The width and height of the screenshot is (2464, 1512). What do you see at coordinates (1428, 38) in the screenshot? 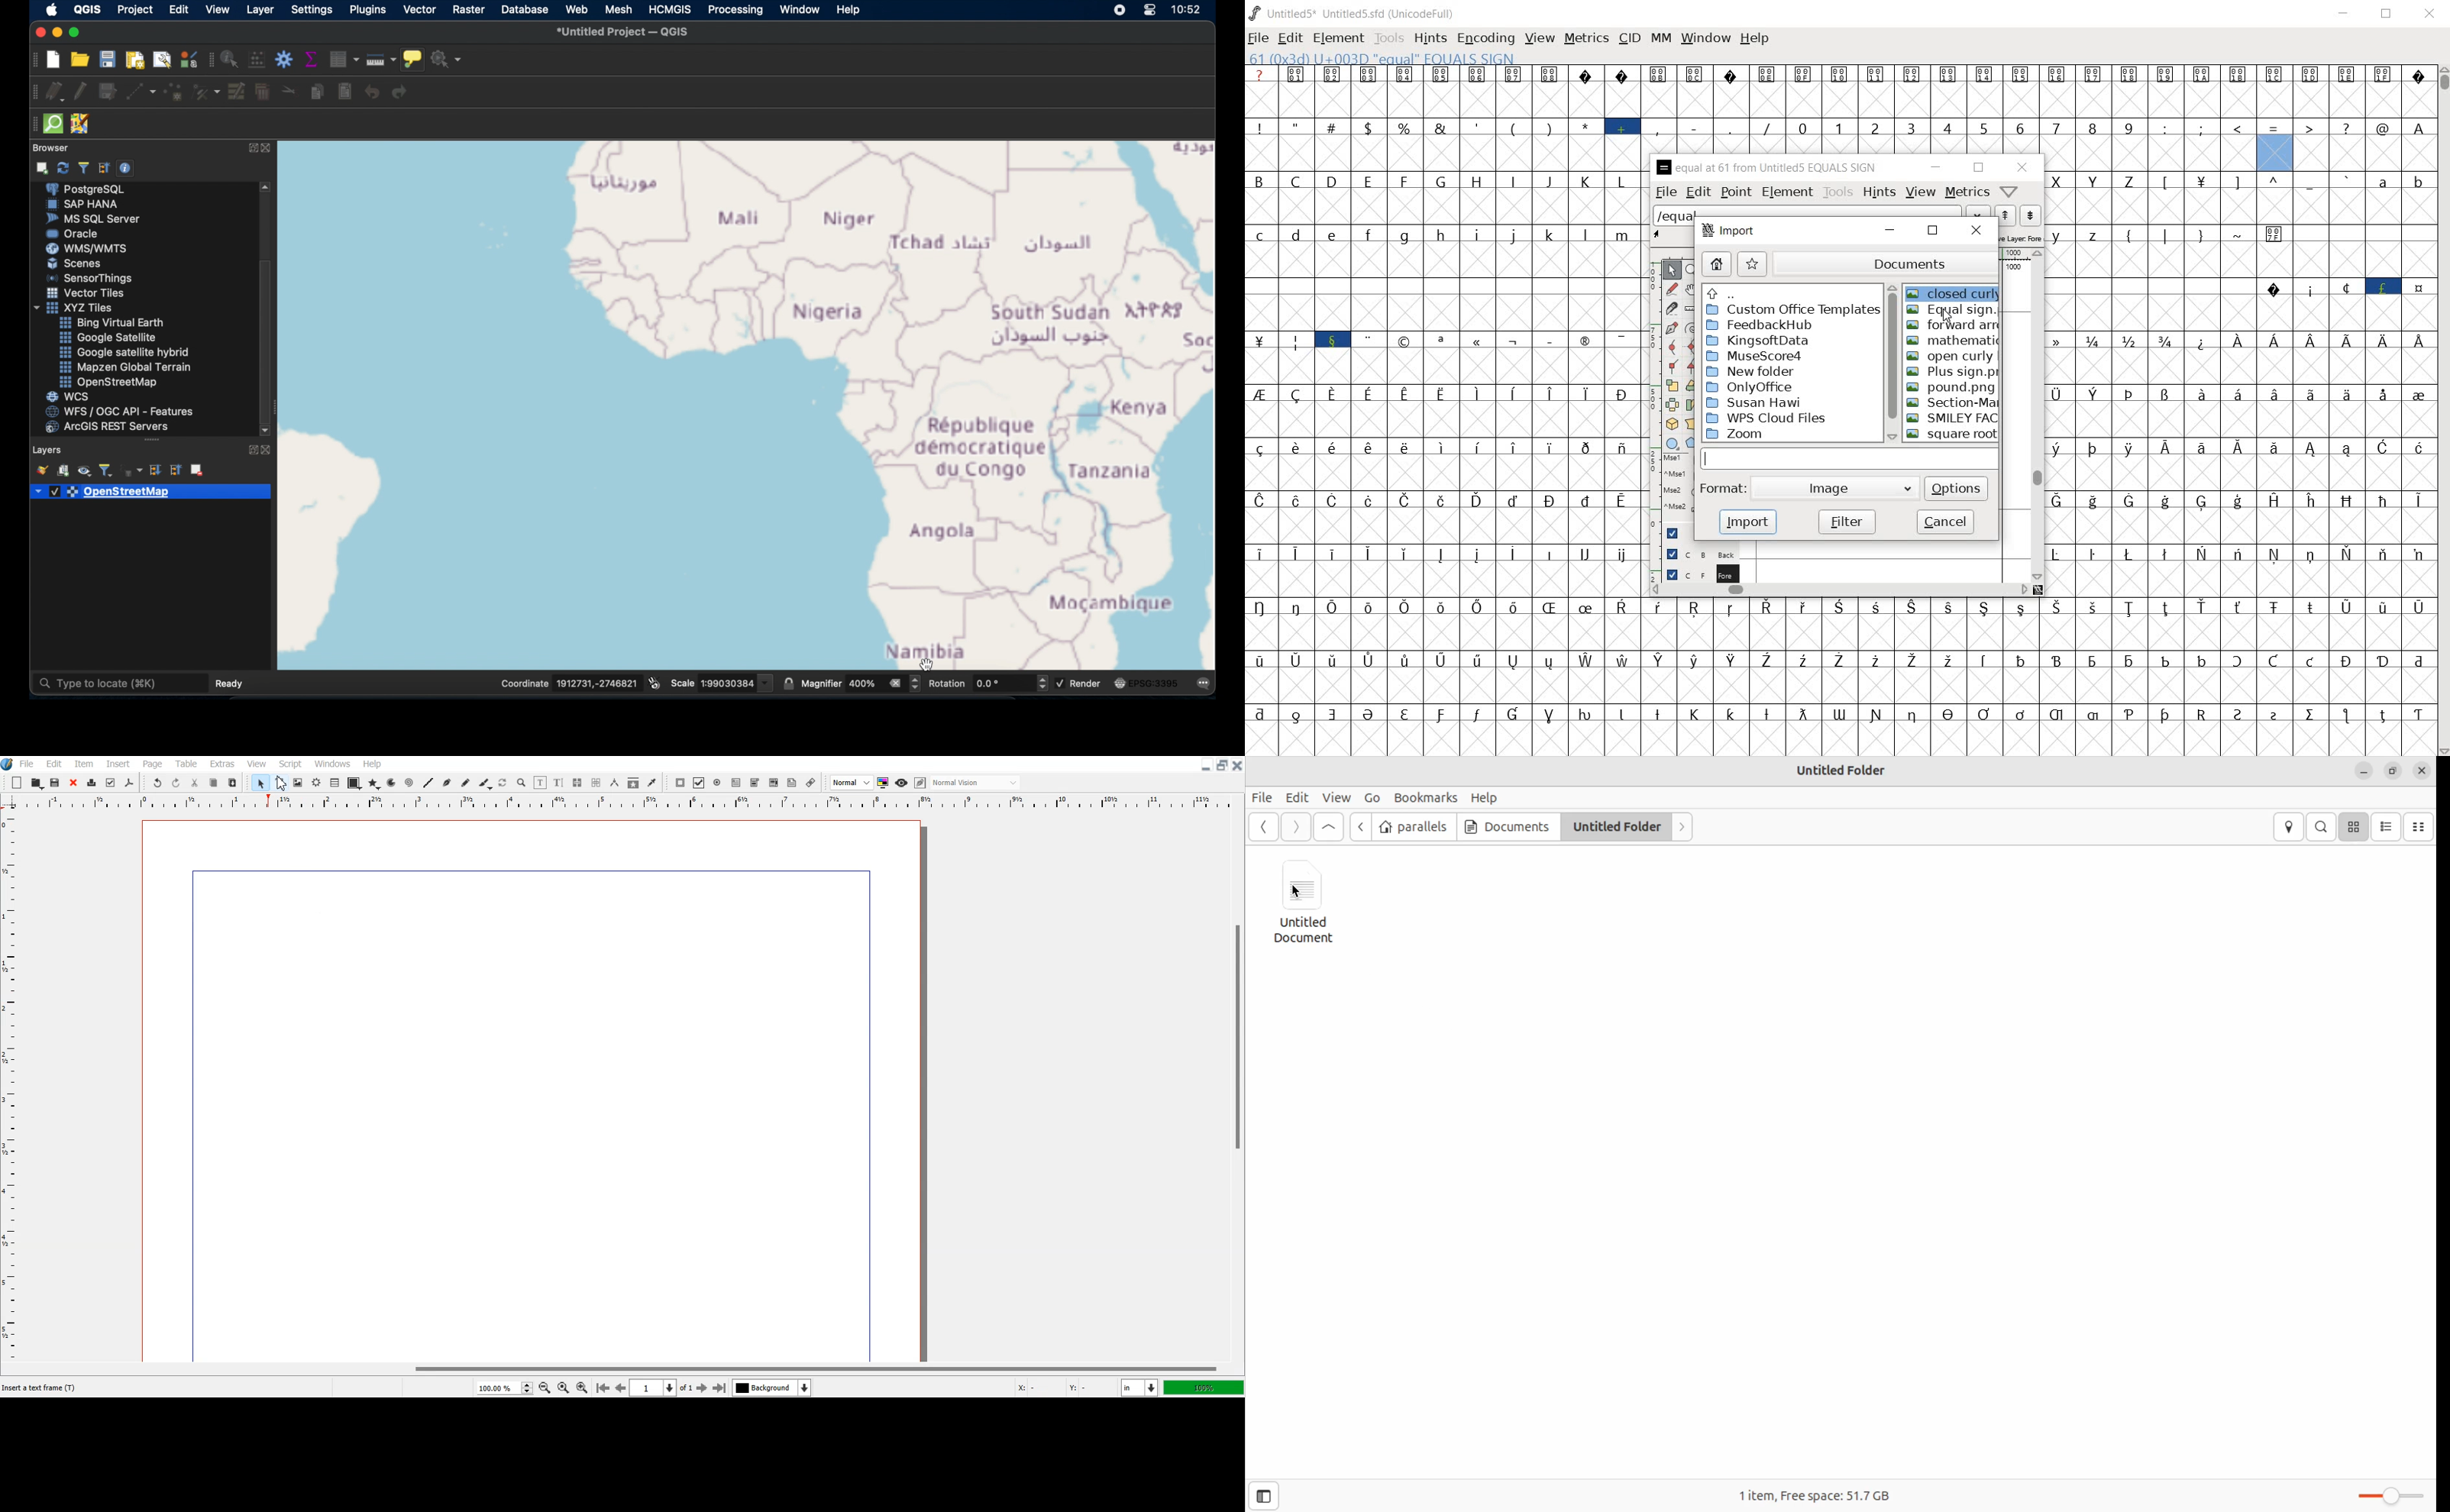
I see `hints` at bounding box center [1428, 38].